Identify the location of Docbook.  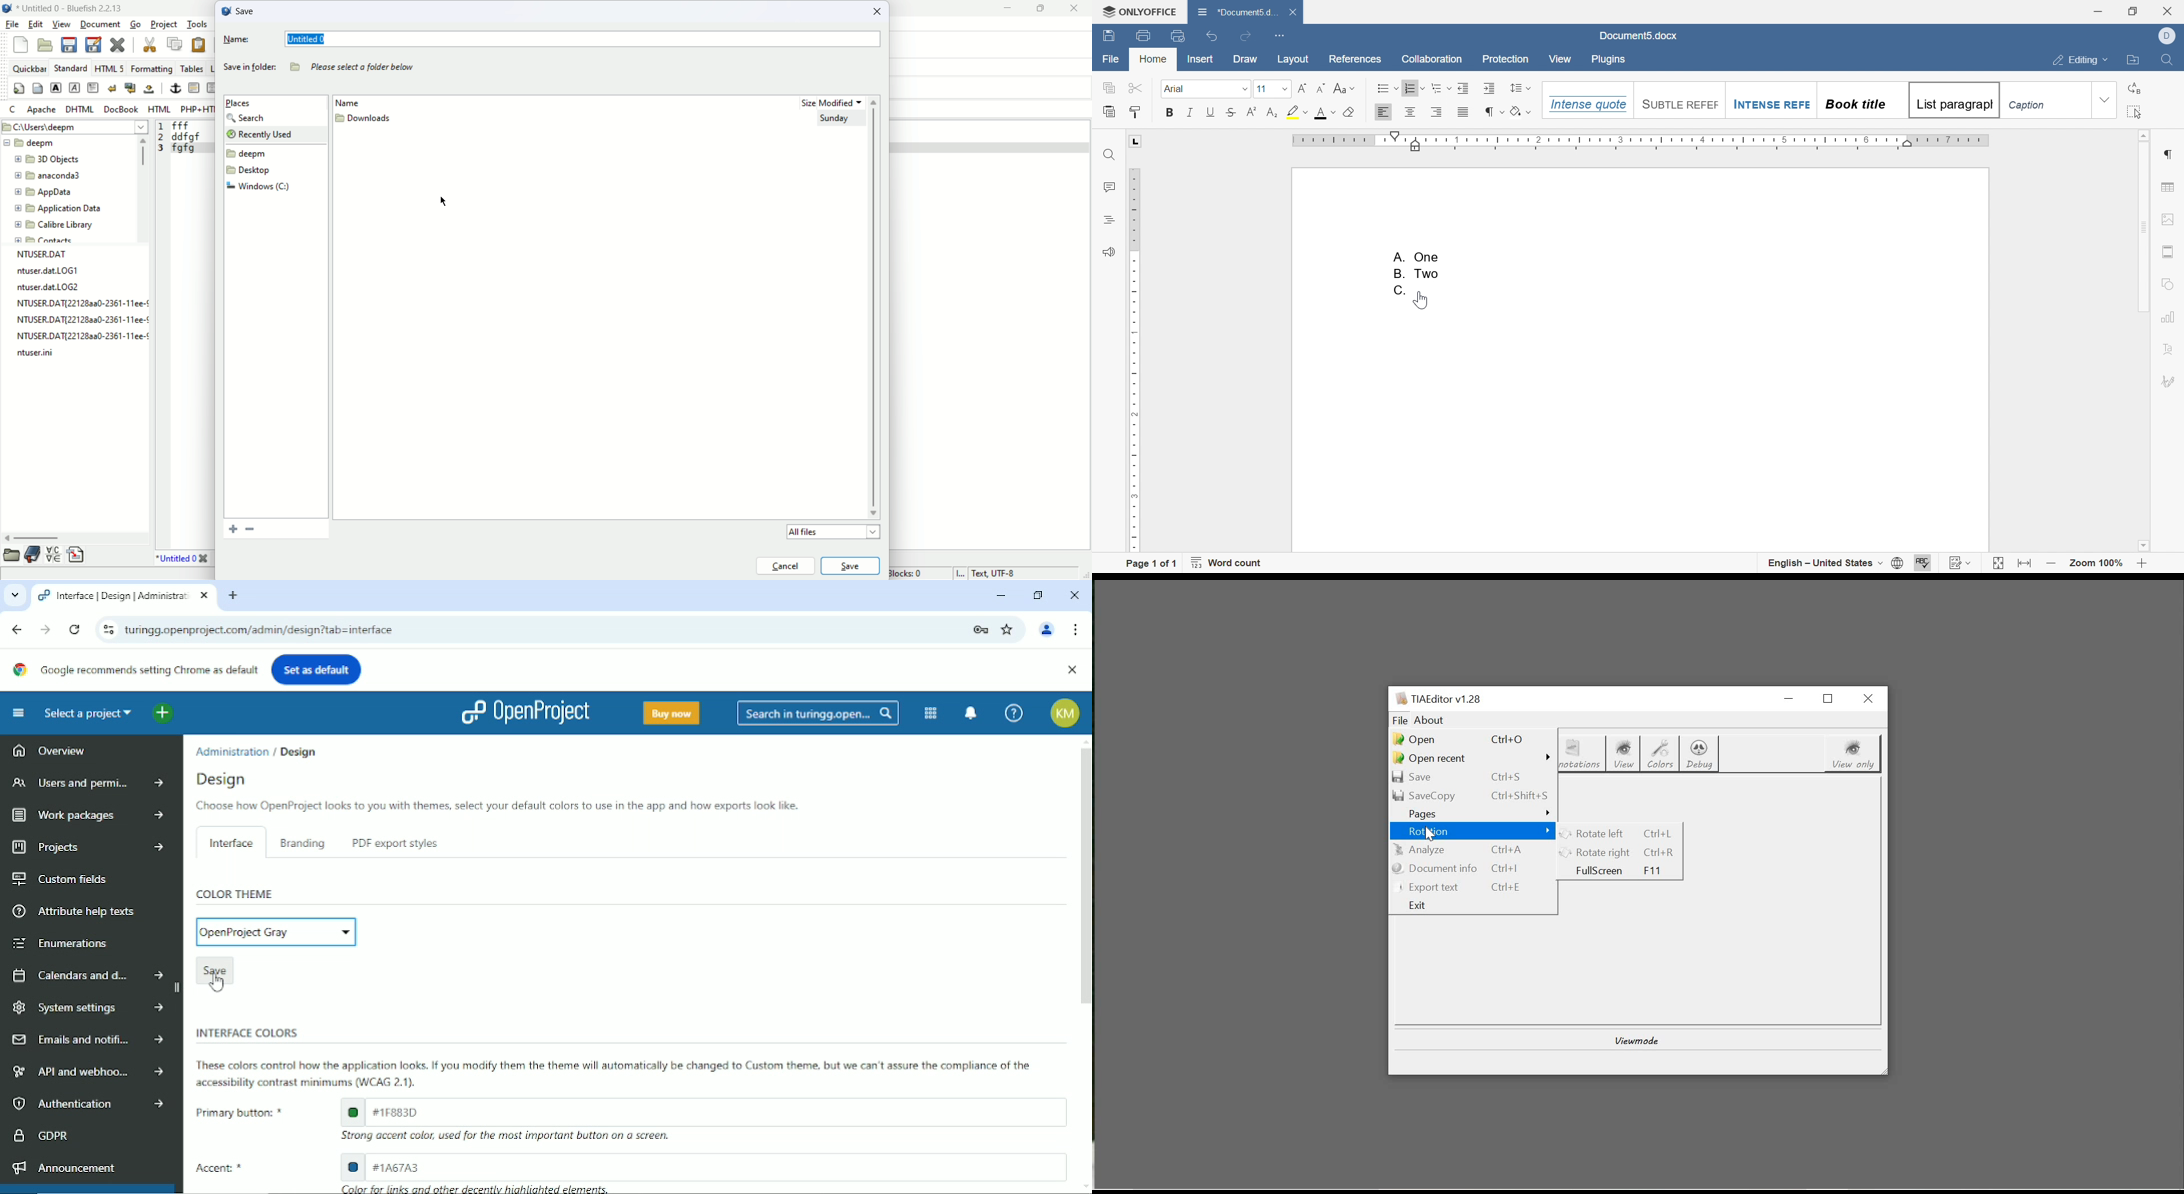
(120, 109).